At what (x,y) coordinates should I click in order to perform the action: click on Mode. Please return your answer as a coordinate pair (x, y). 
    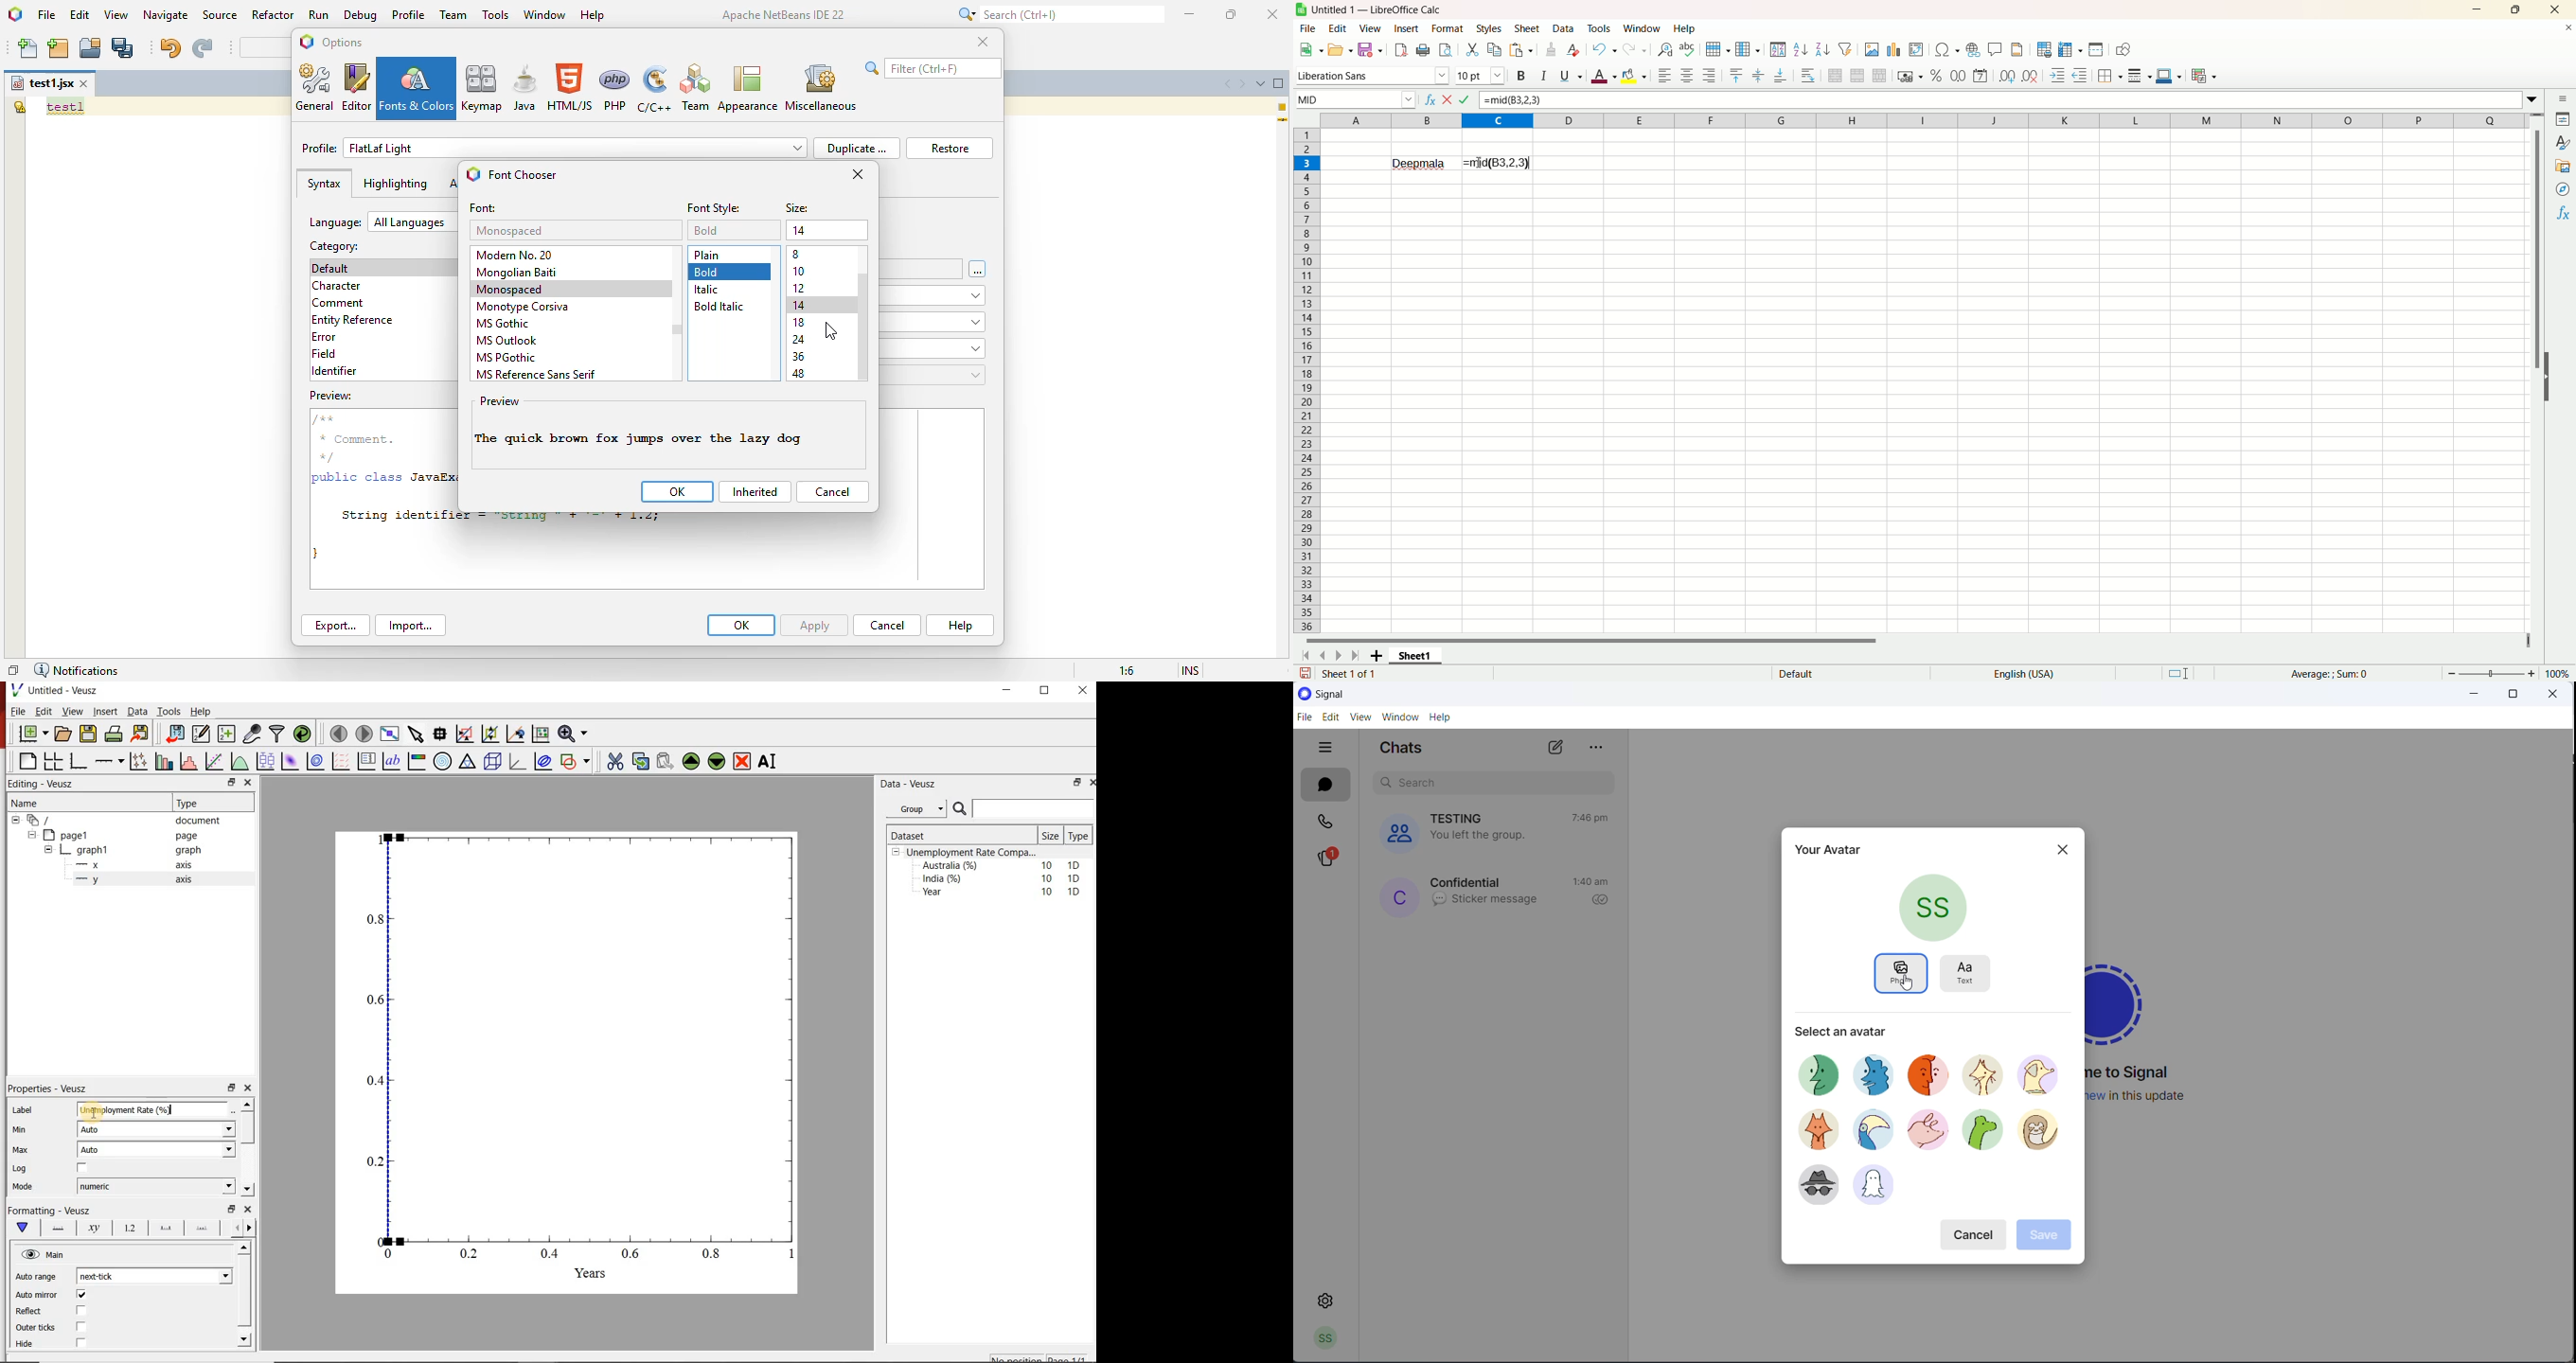
    Looking at the image, I should click on (32, 1188).